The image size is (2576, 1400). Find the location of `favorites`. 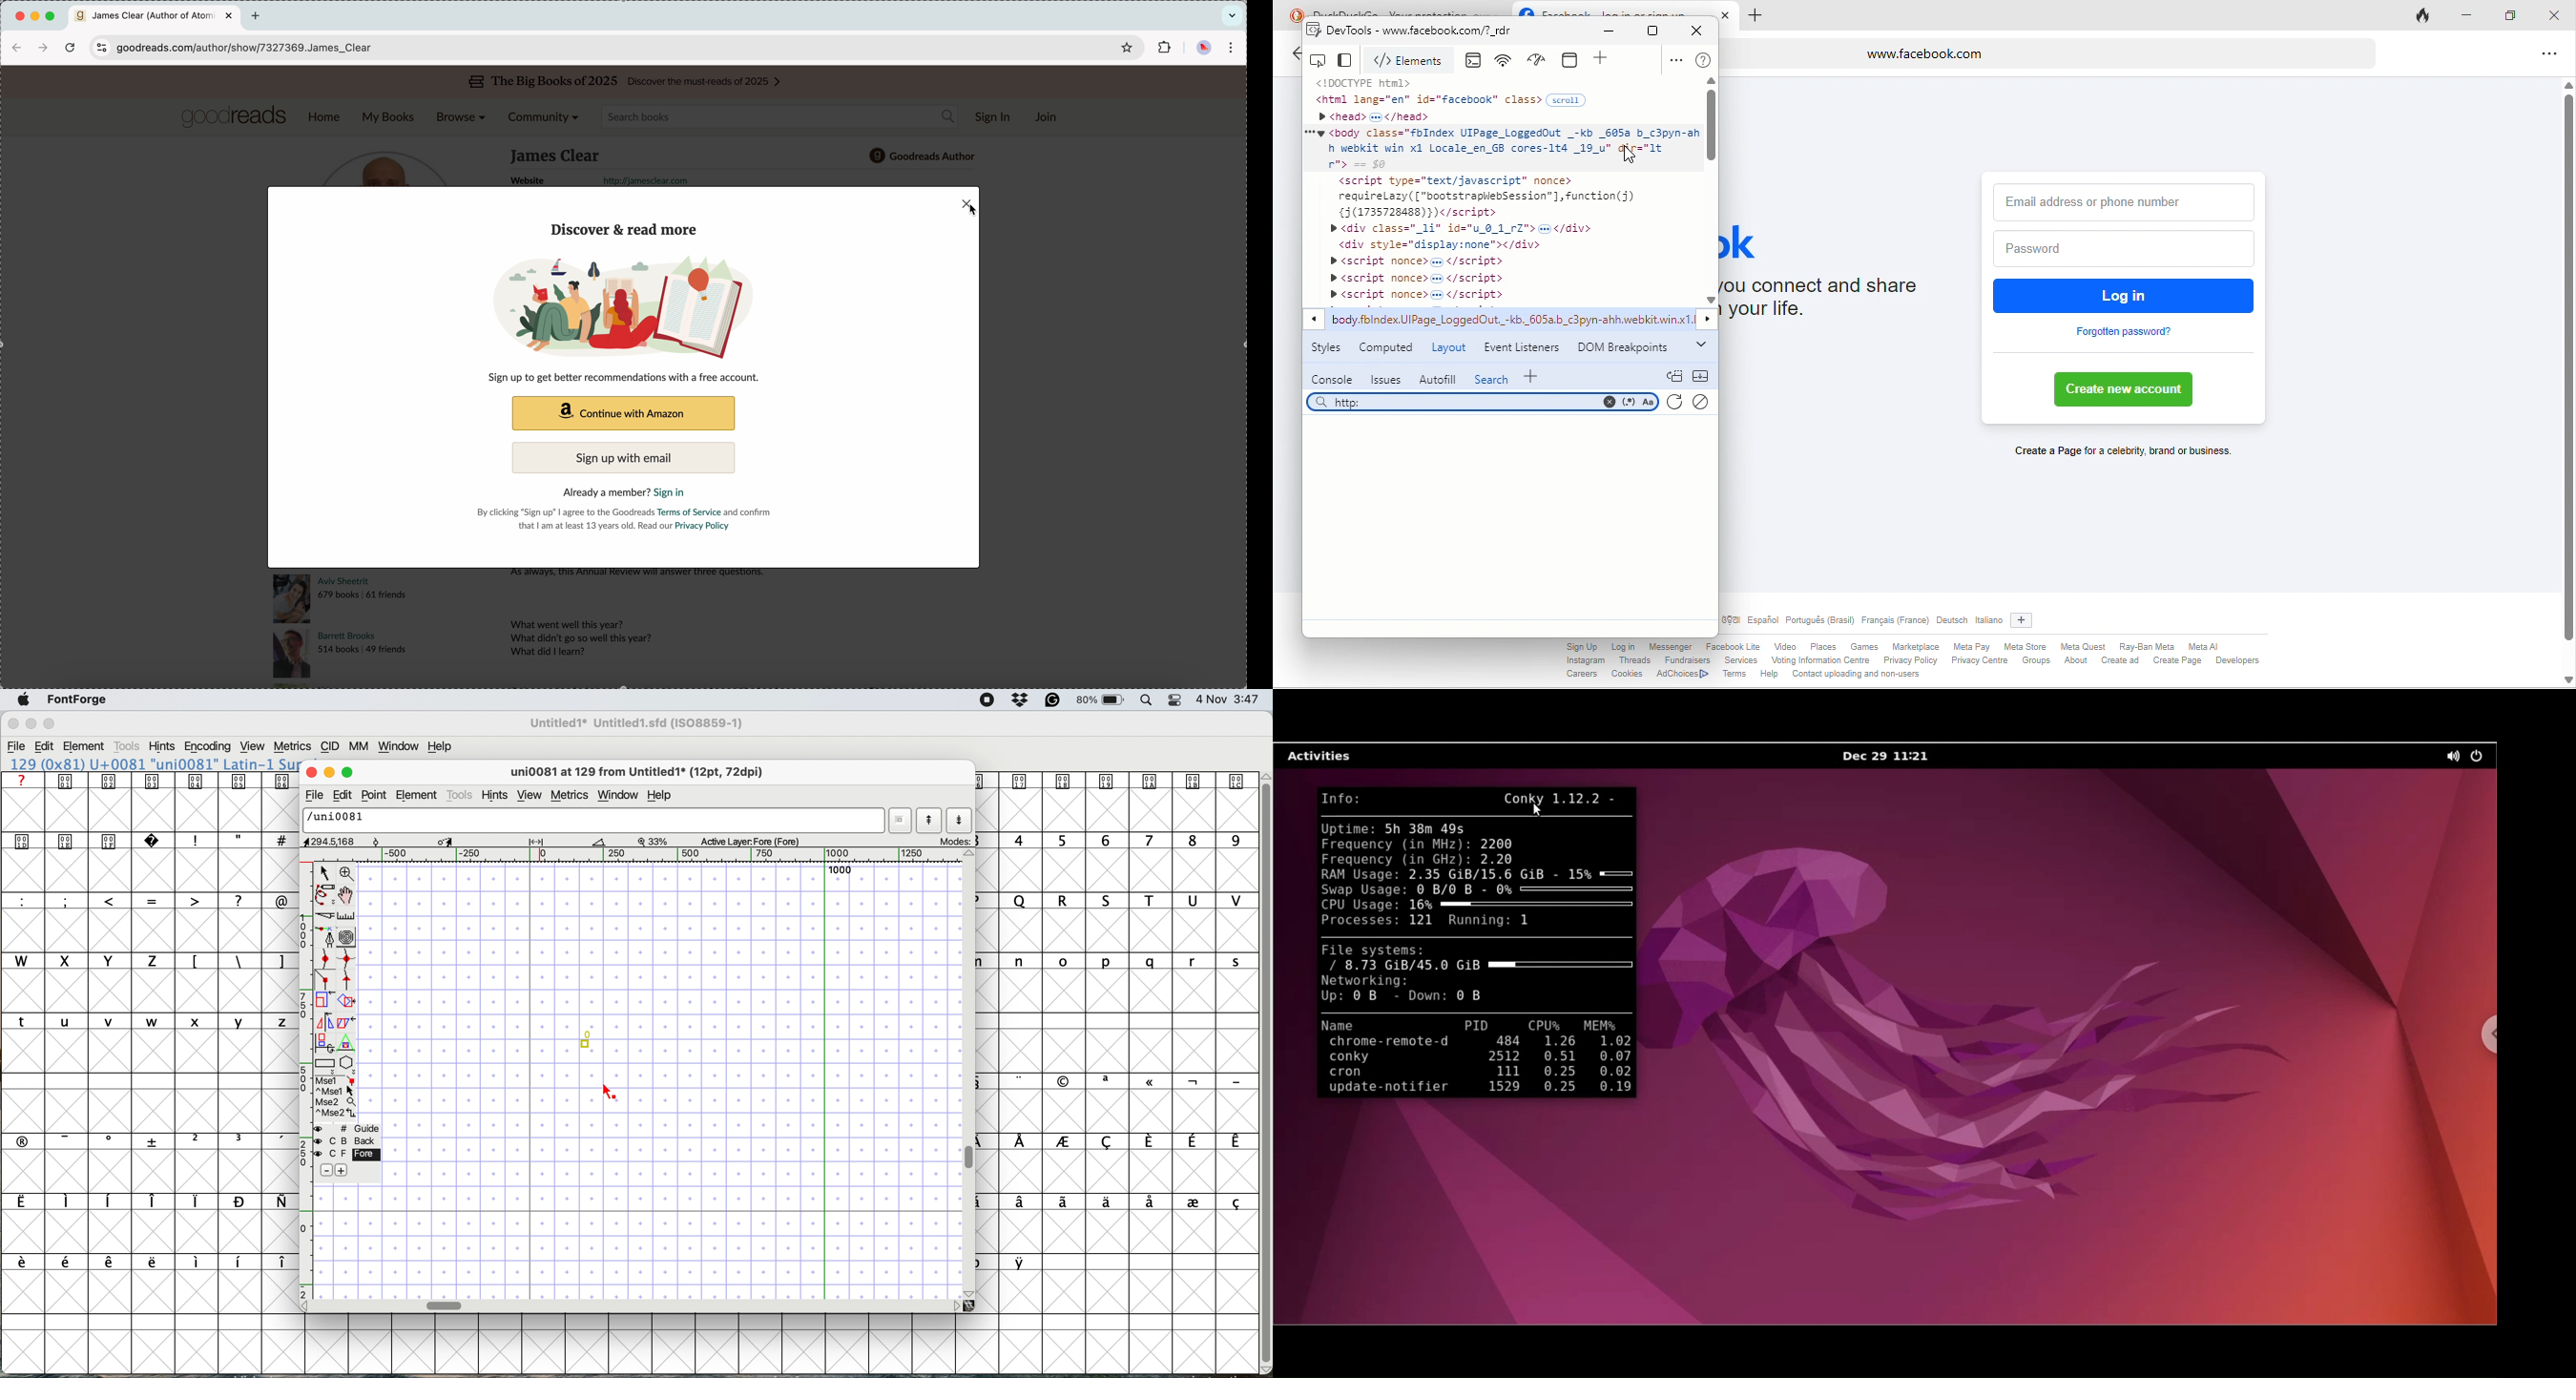

favorites is located at coordinates (1127, 46).